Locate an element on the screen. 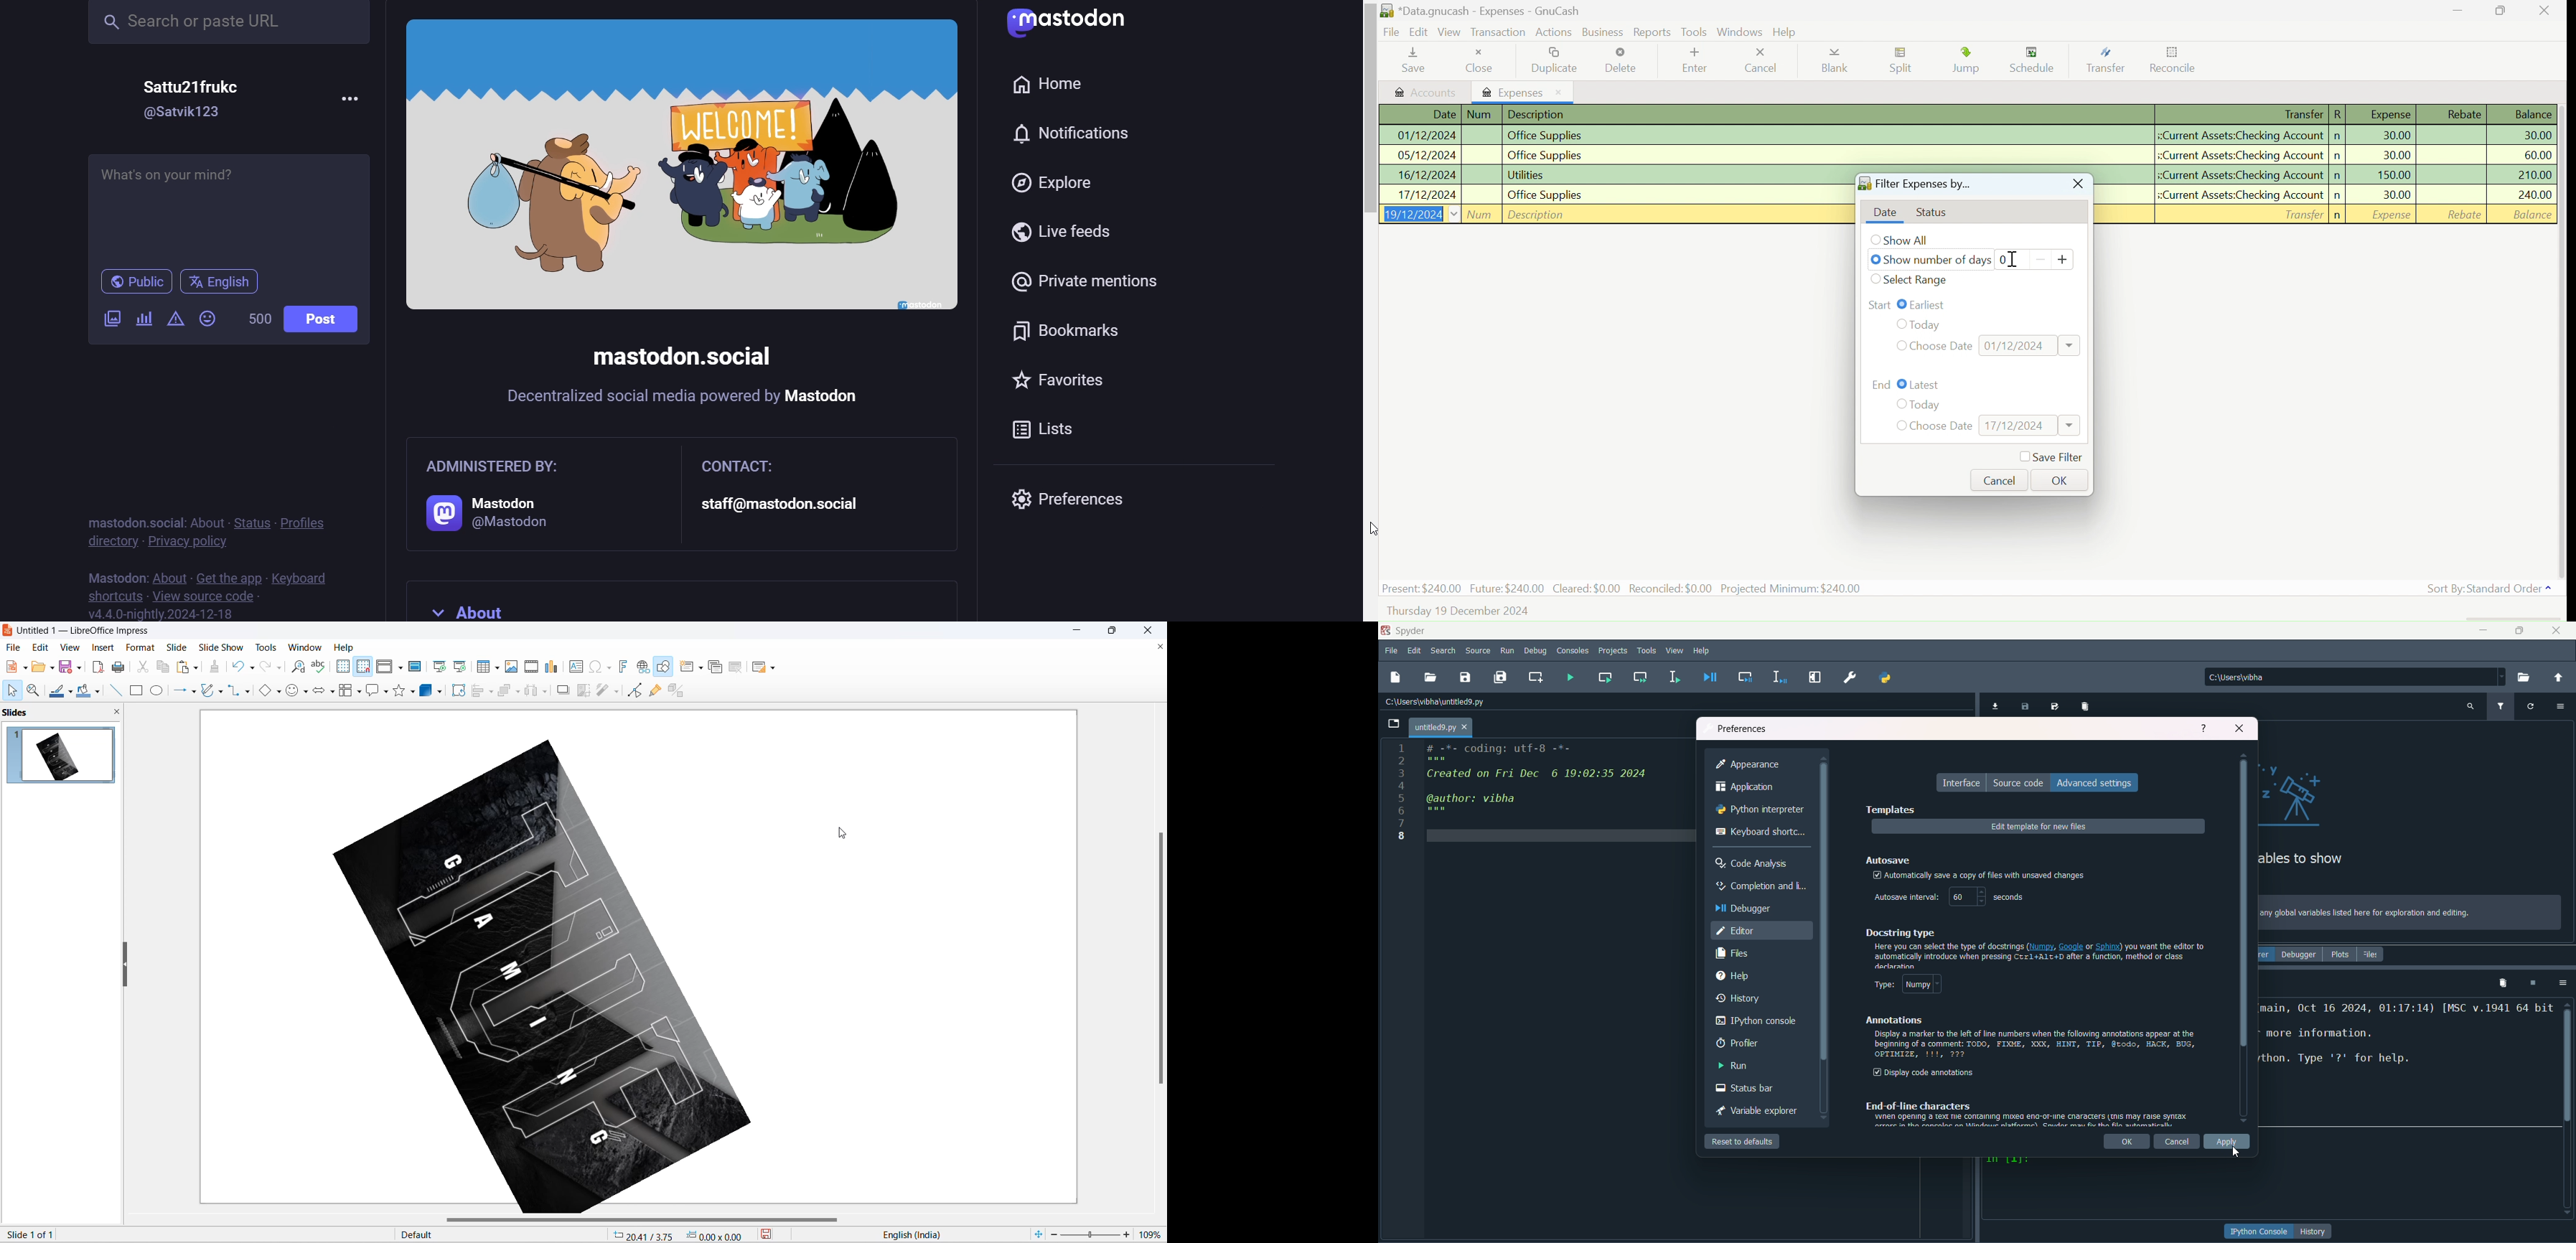 Image resolution: width=2576 pixels, height=1260 pixels. python interpreter is located at coordinates (1761, 810).